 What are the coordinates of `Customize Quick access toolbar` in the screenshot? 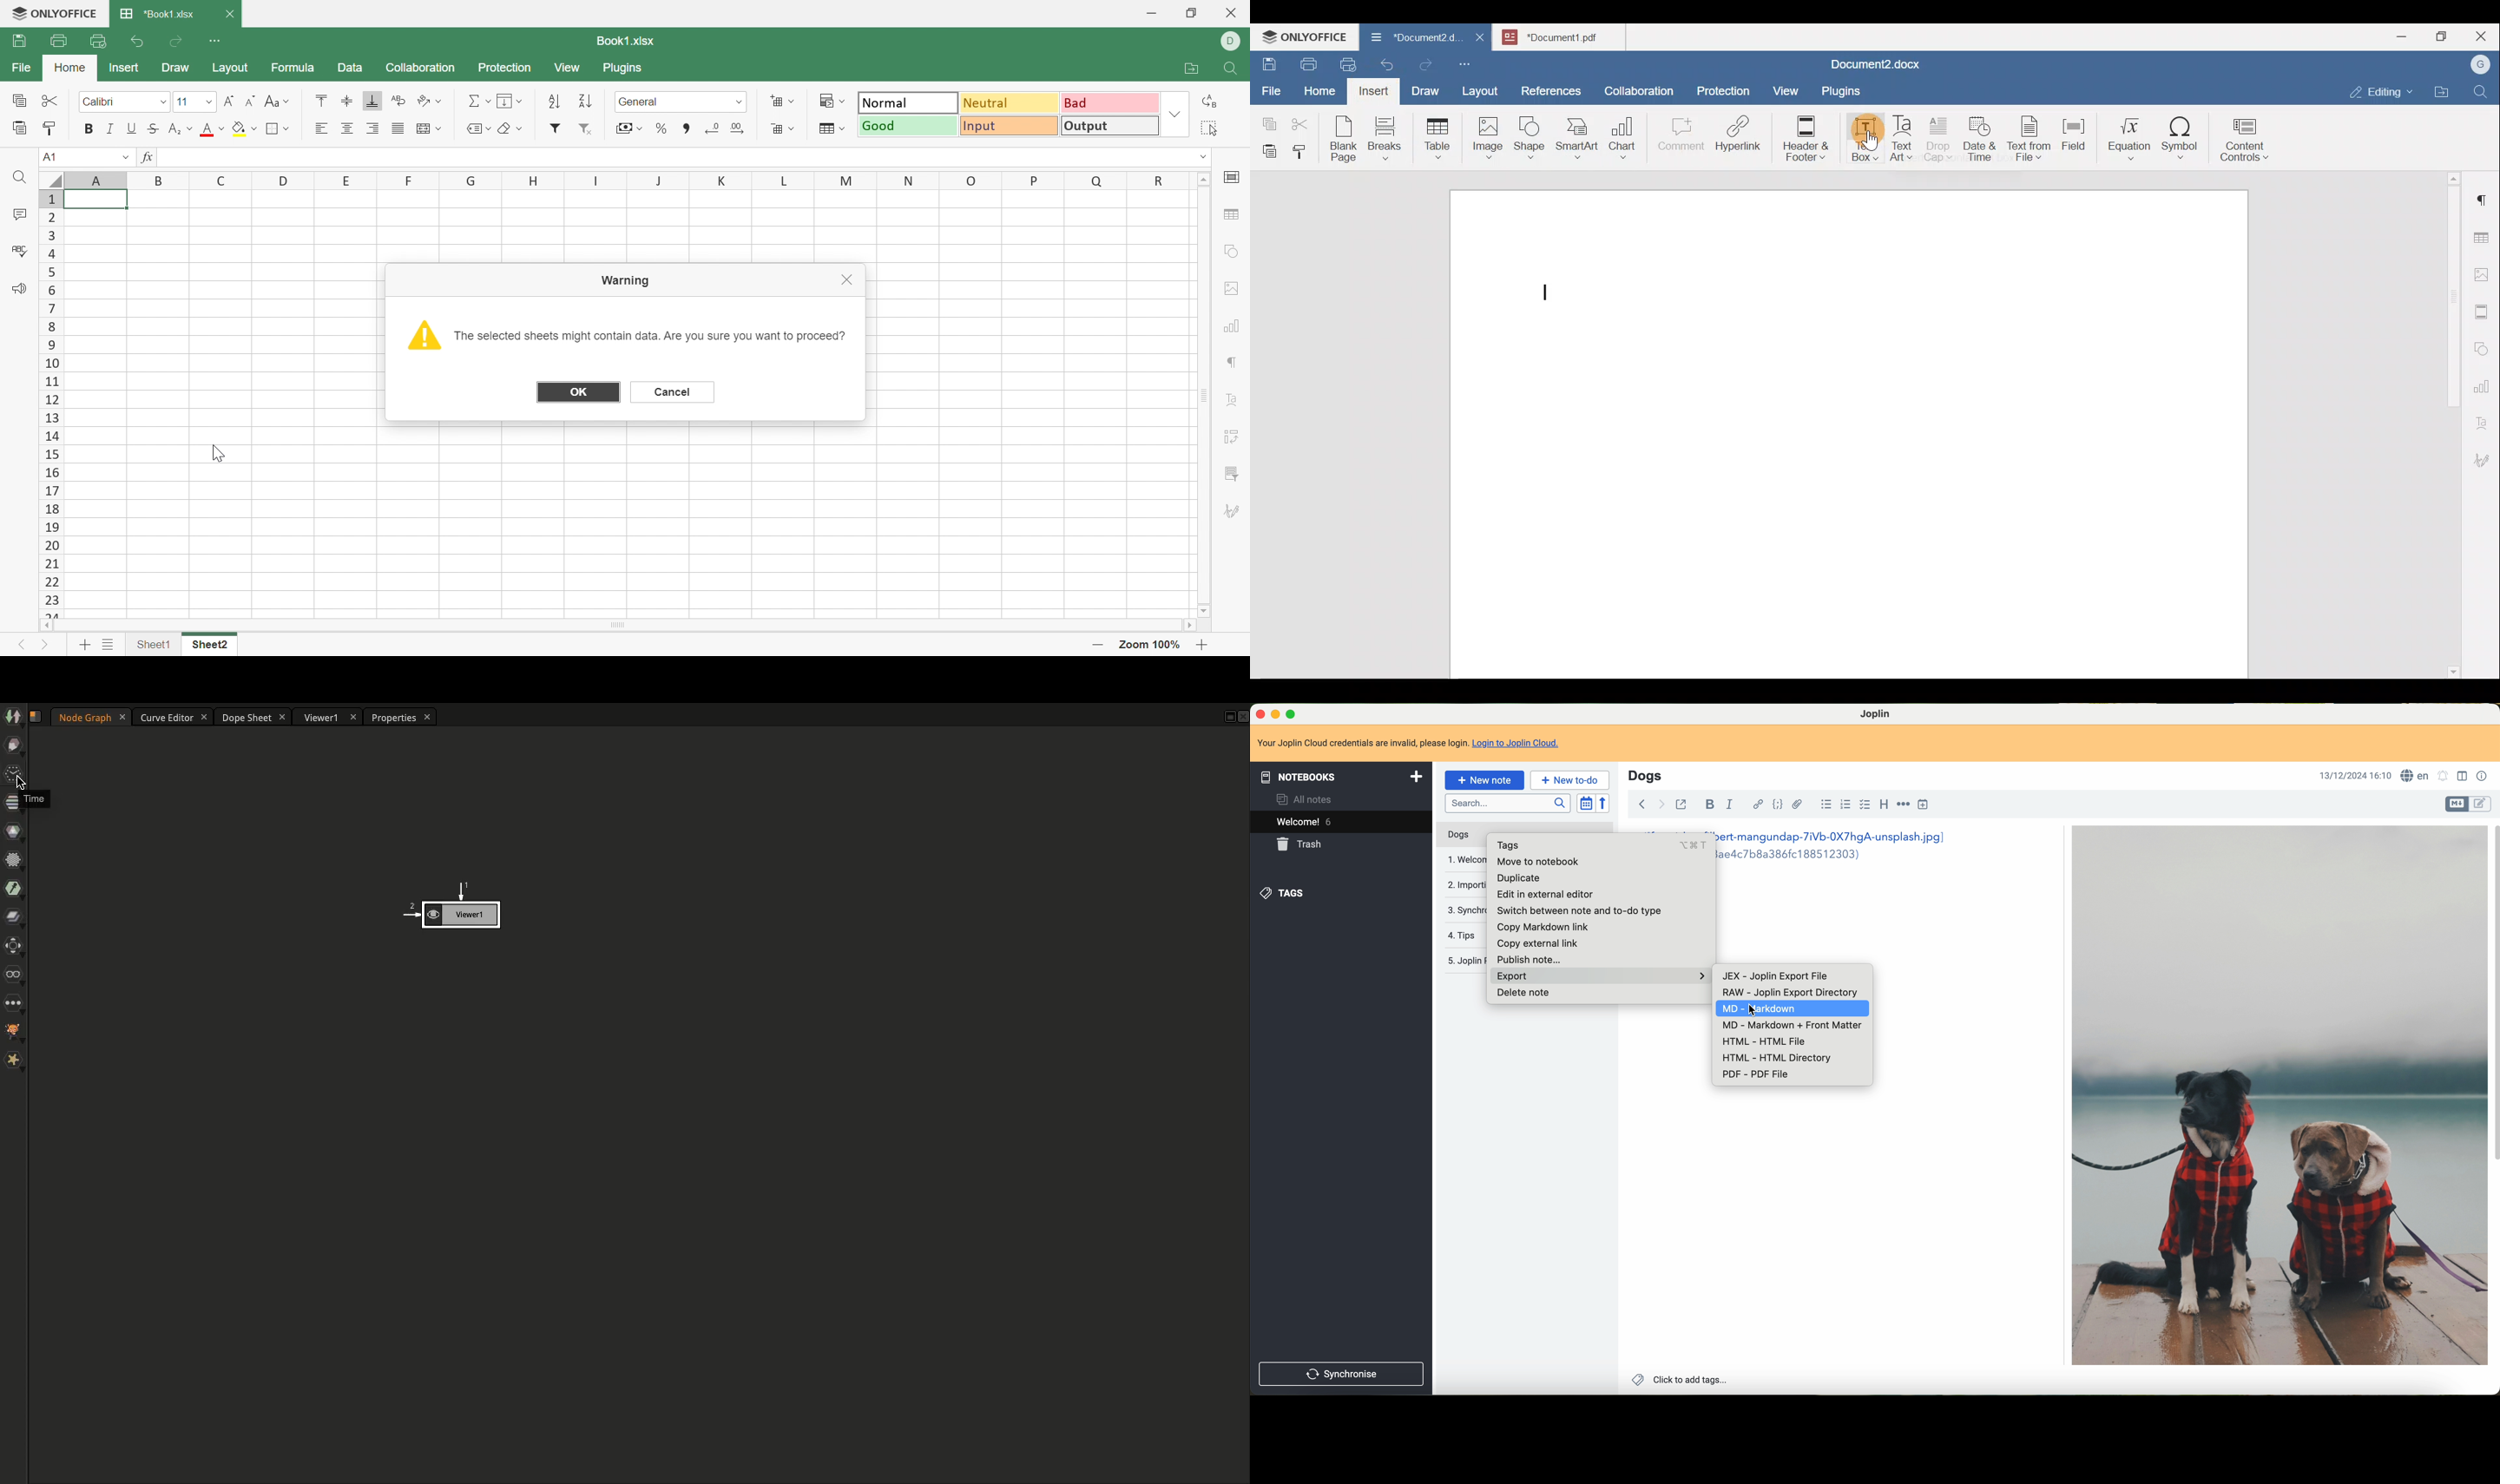 It's located at (218, 40).